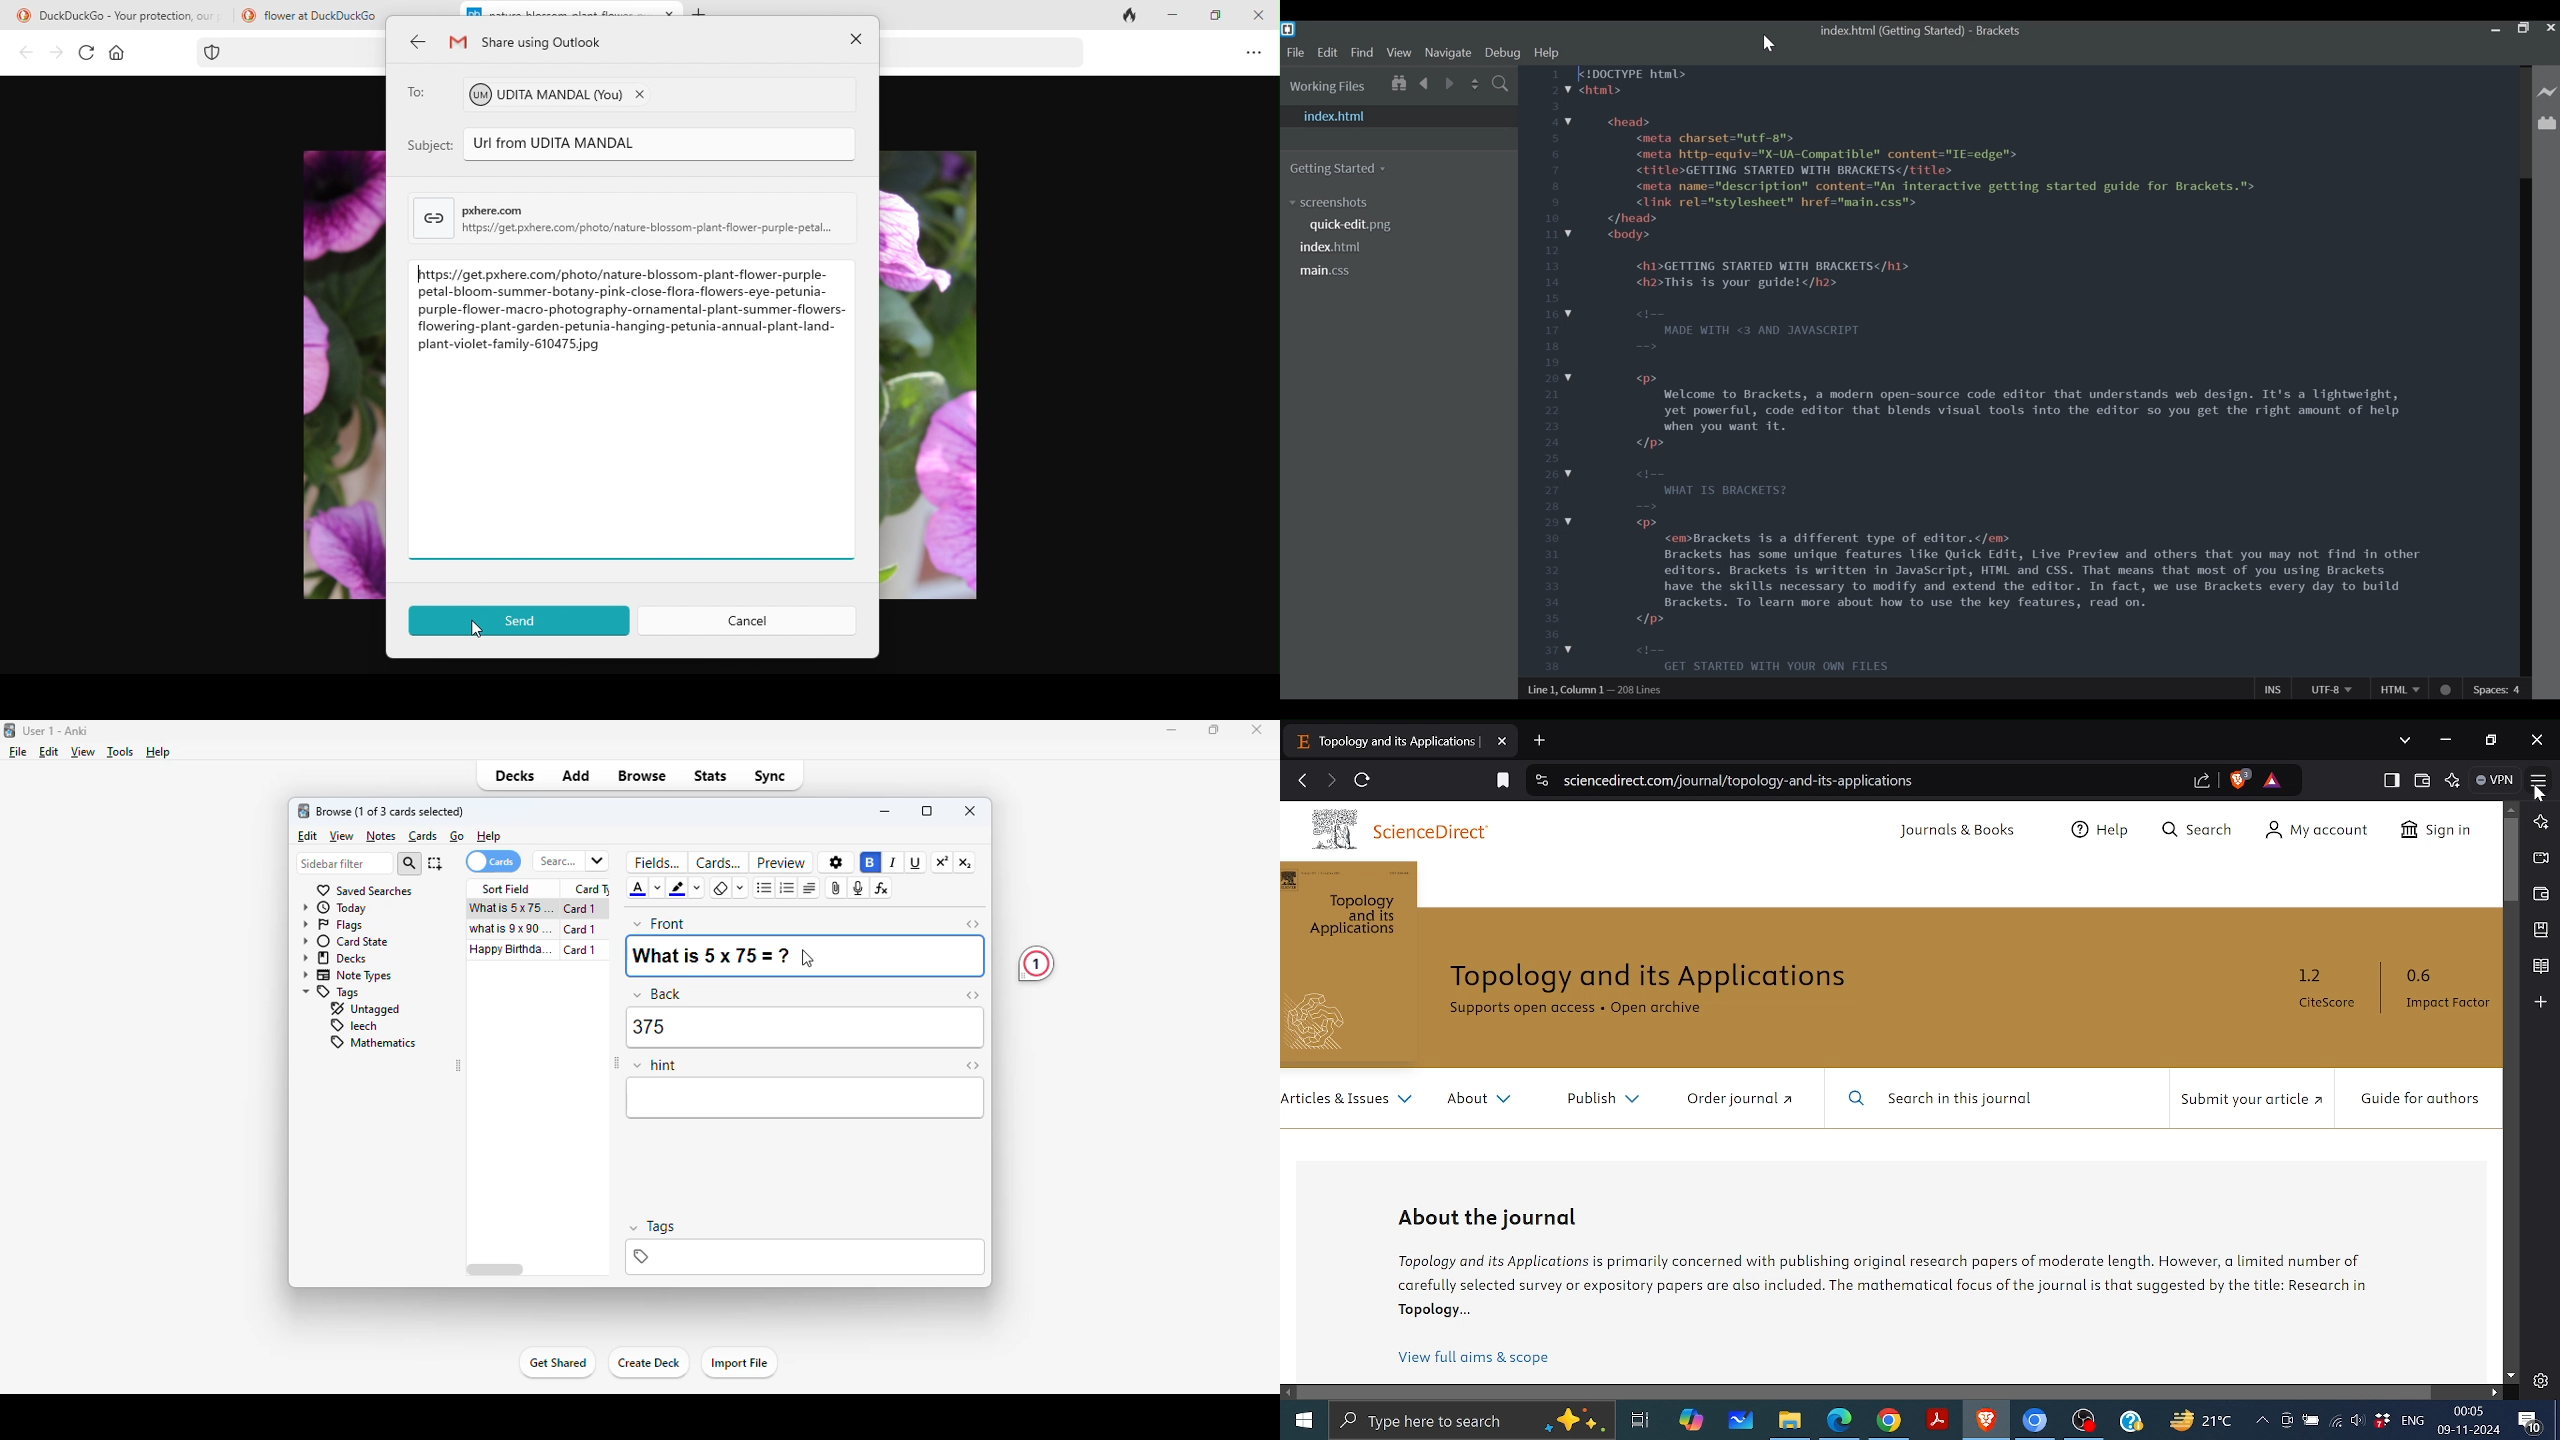  What do you see at coordinates (1329, 87) in the screenshot?
I see `Working Files` at bounding box center [1329, 87].